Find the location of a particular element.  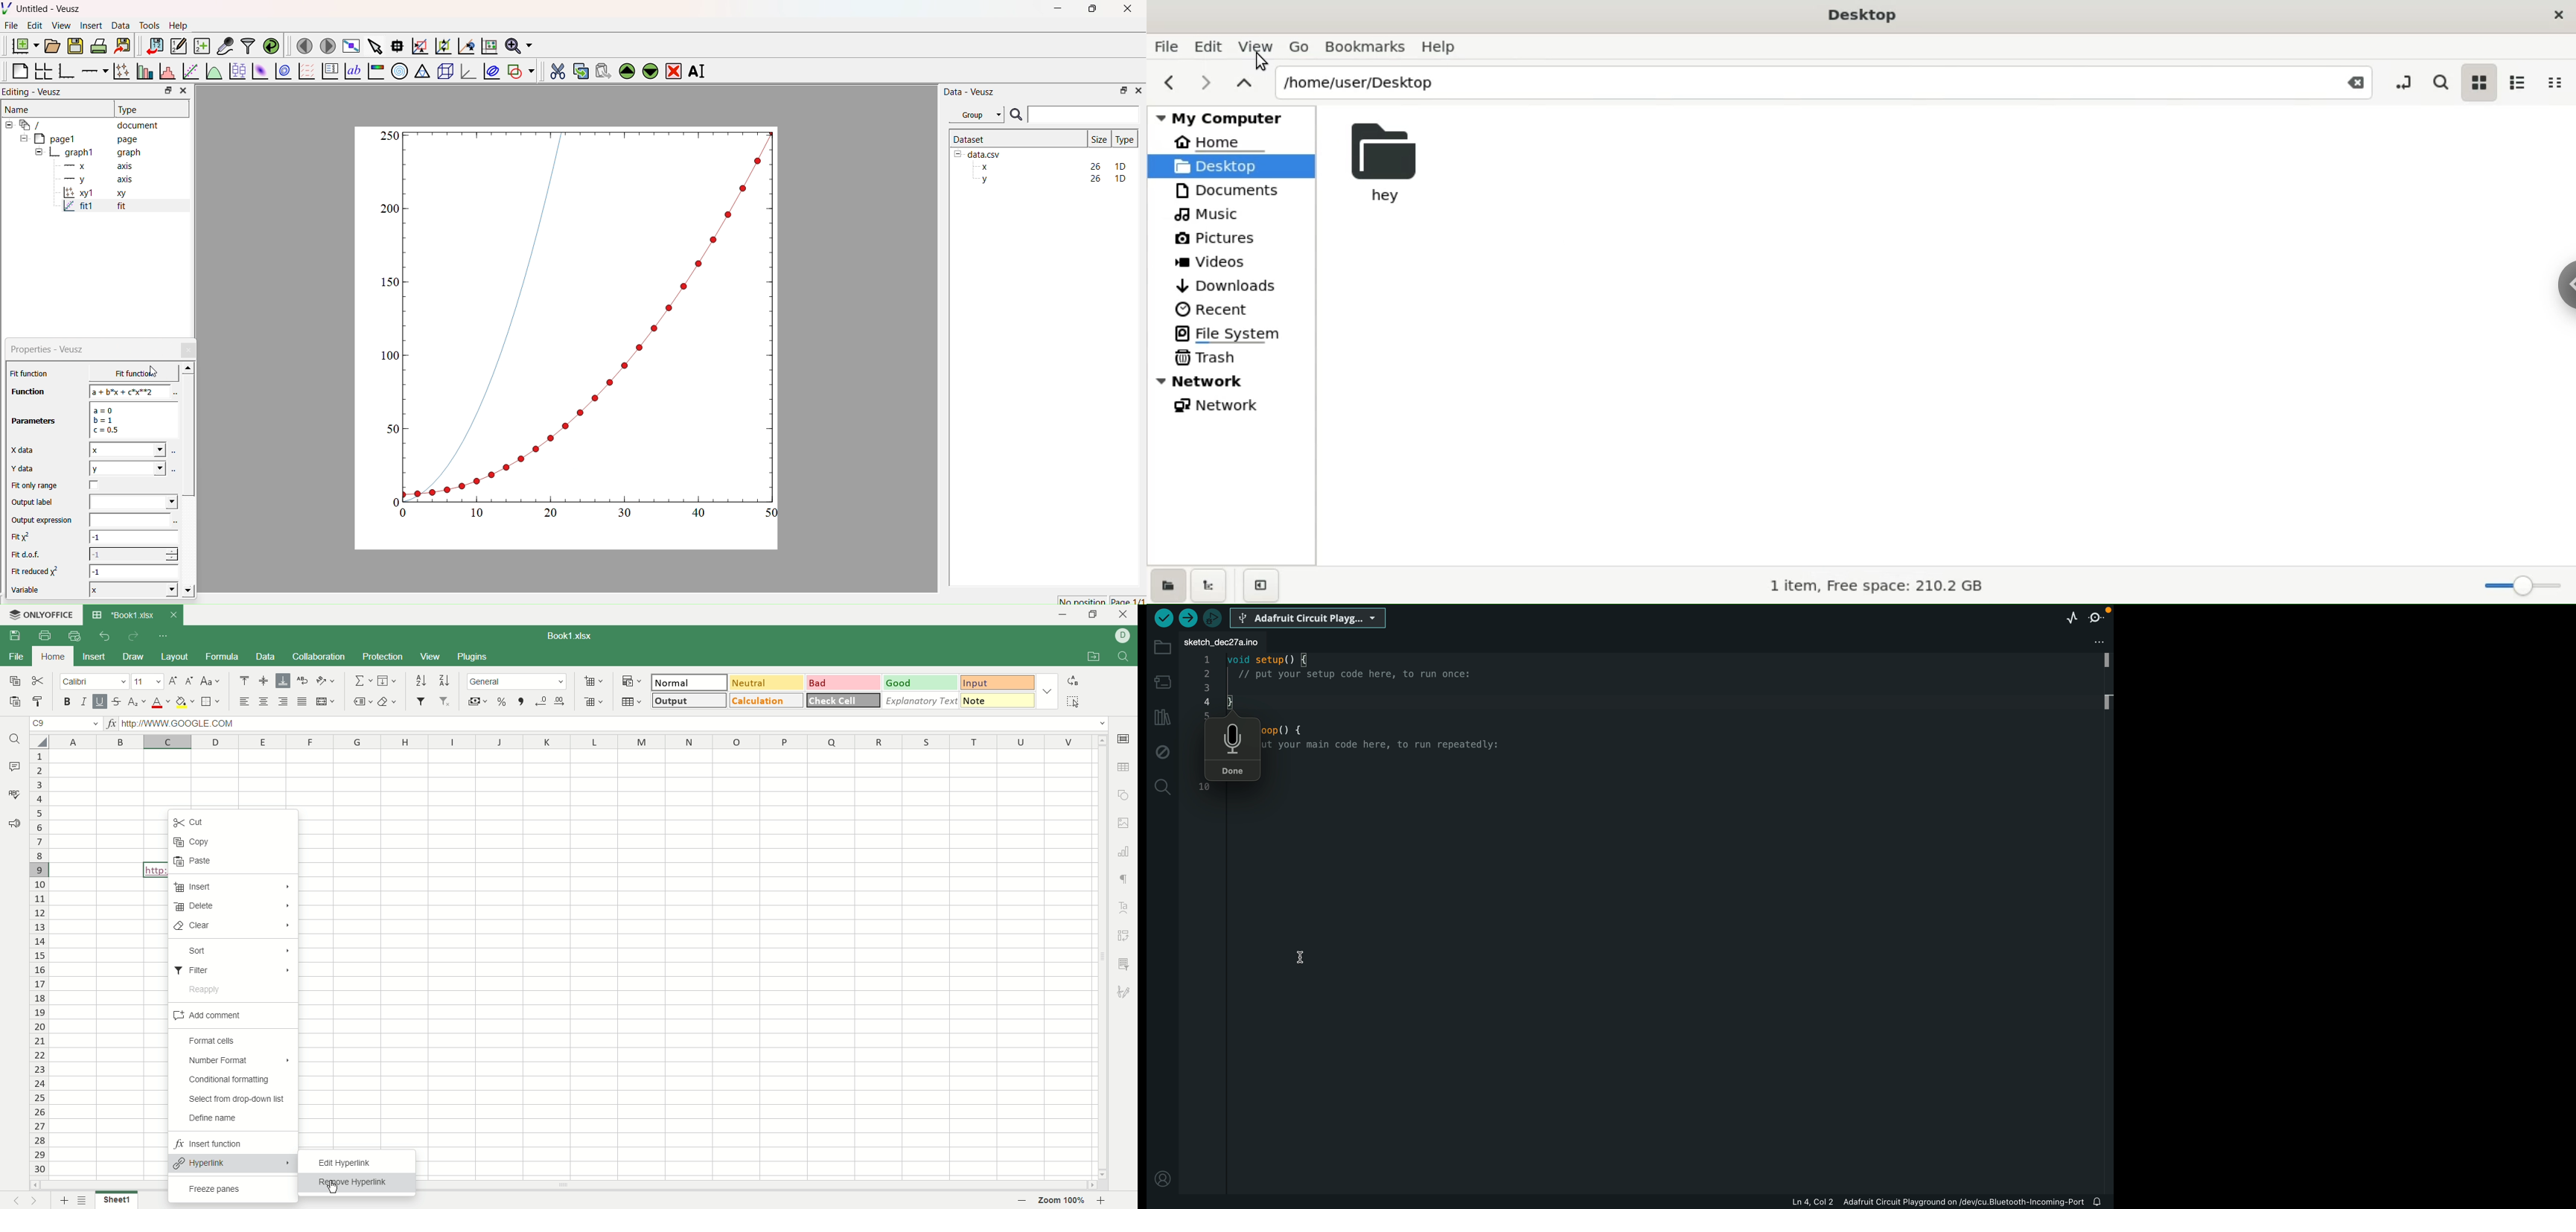

Untitled - Veusz is located at coordinates (44, 8).